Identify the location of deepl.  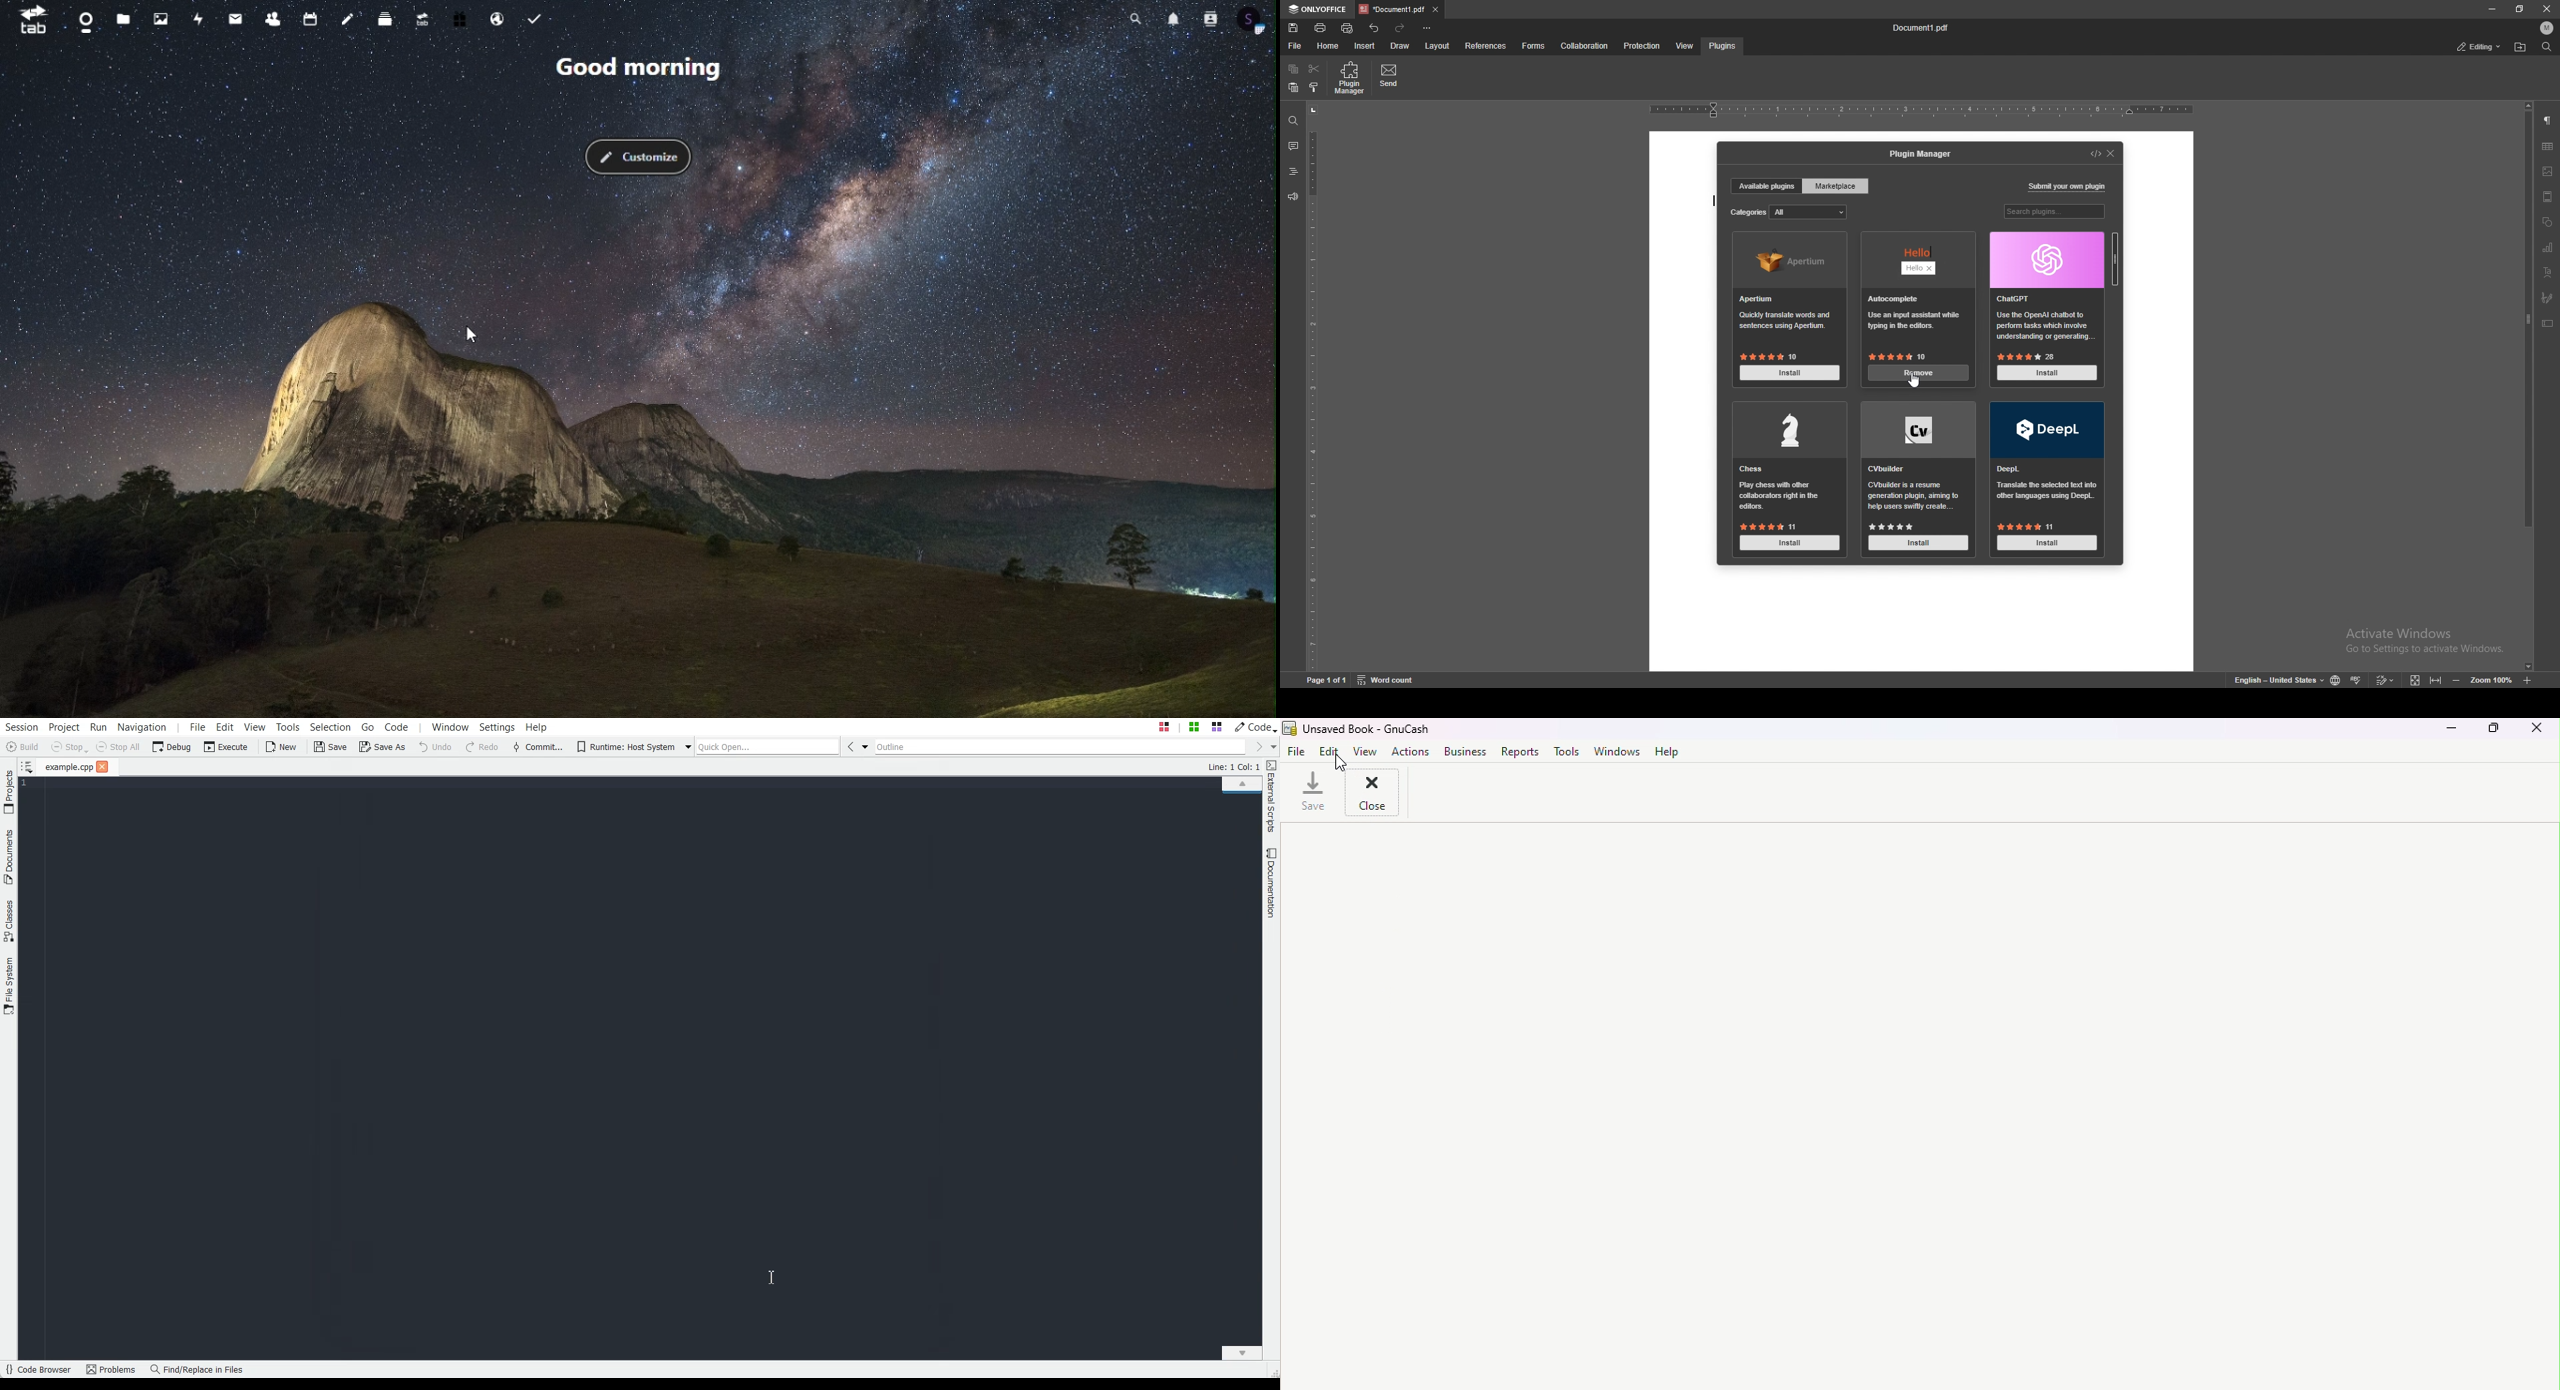
(2049, 465).